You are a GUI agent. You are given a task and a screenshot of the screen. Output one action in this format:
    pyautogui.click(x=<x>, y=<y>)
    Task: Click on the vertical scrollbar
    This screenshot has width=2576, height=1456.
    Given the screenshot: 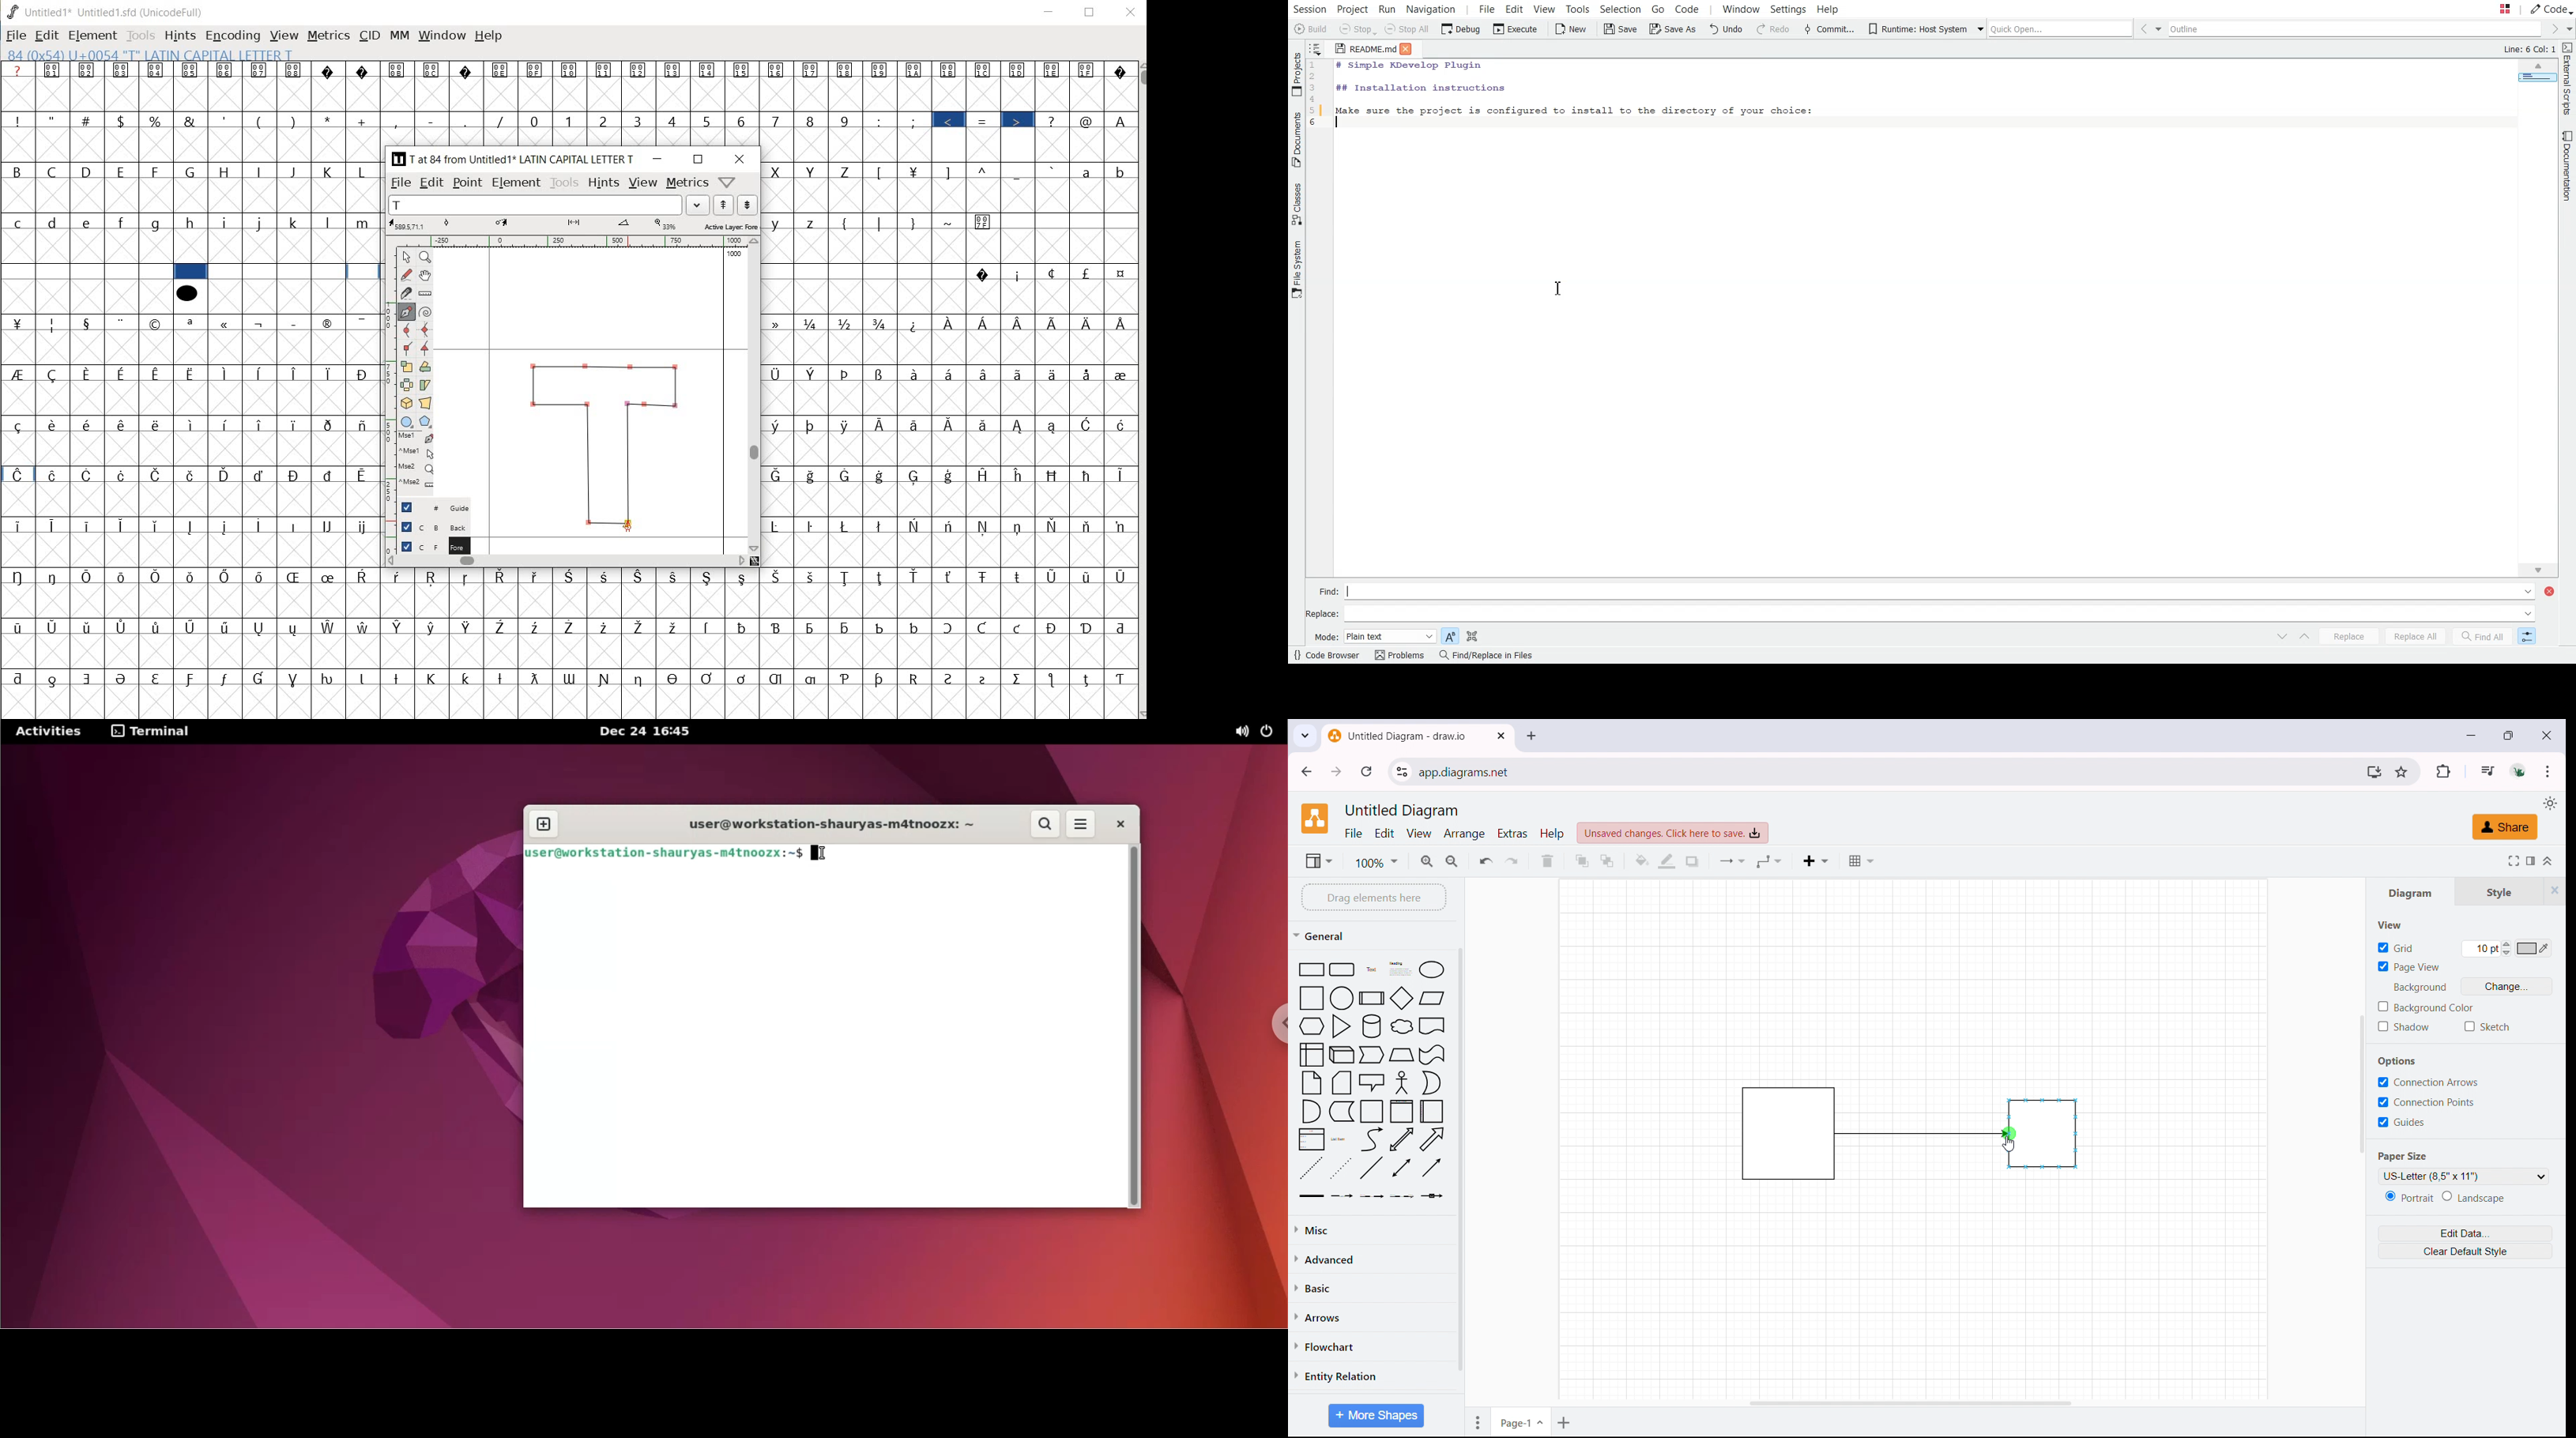 What is the action you would take?
    pyautogui.click(x=754, y=394)
    